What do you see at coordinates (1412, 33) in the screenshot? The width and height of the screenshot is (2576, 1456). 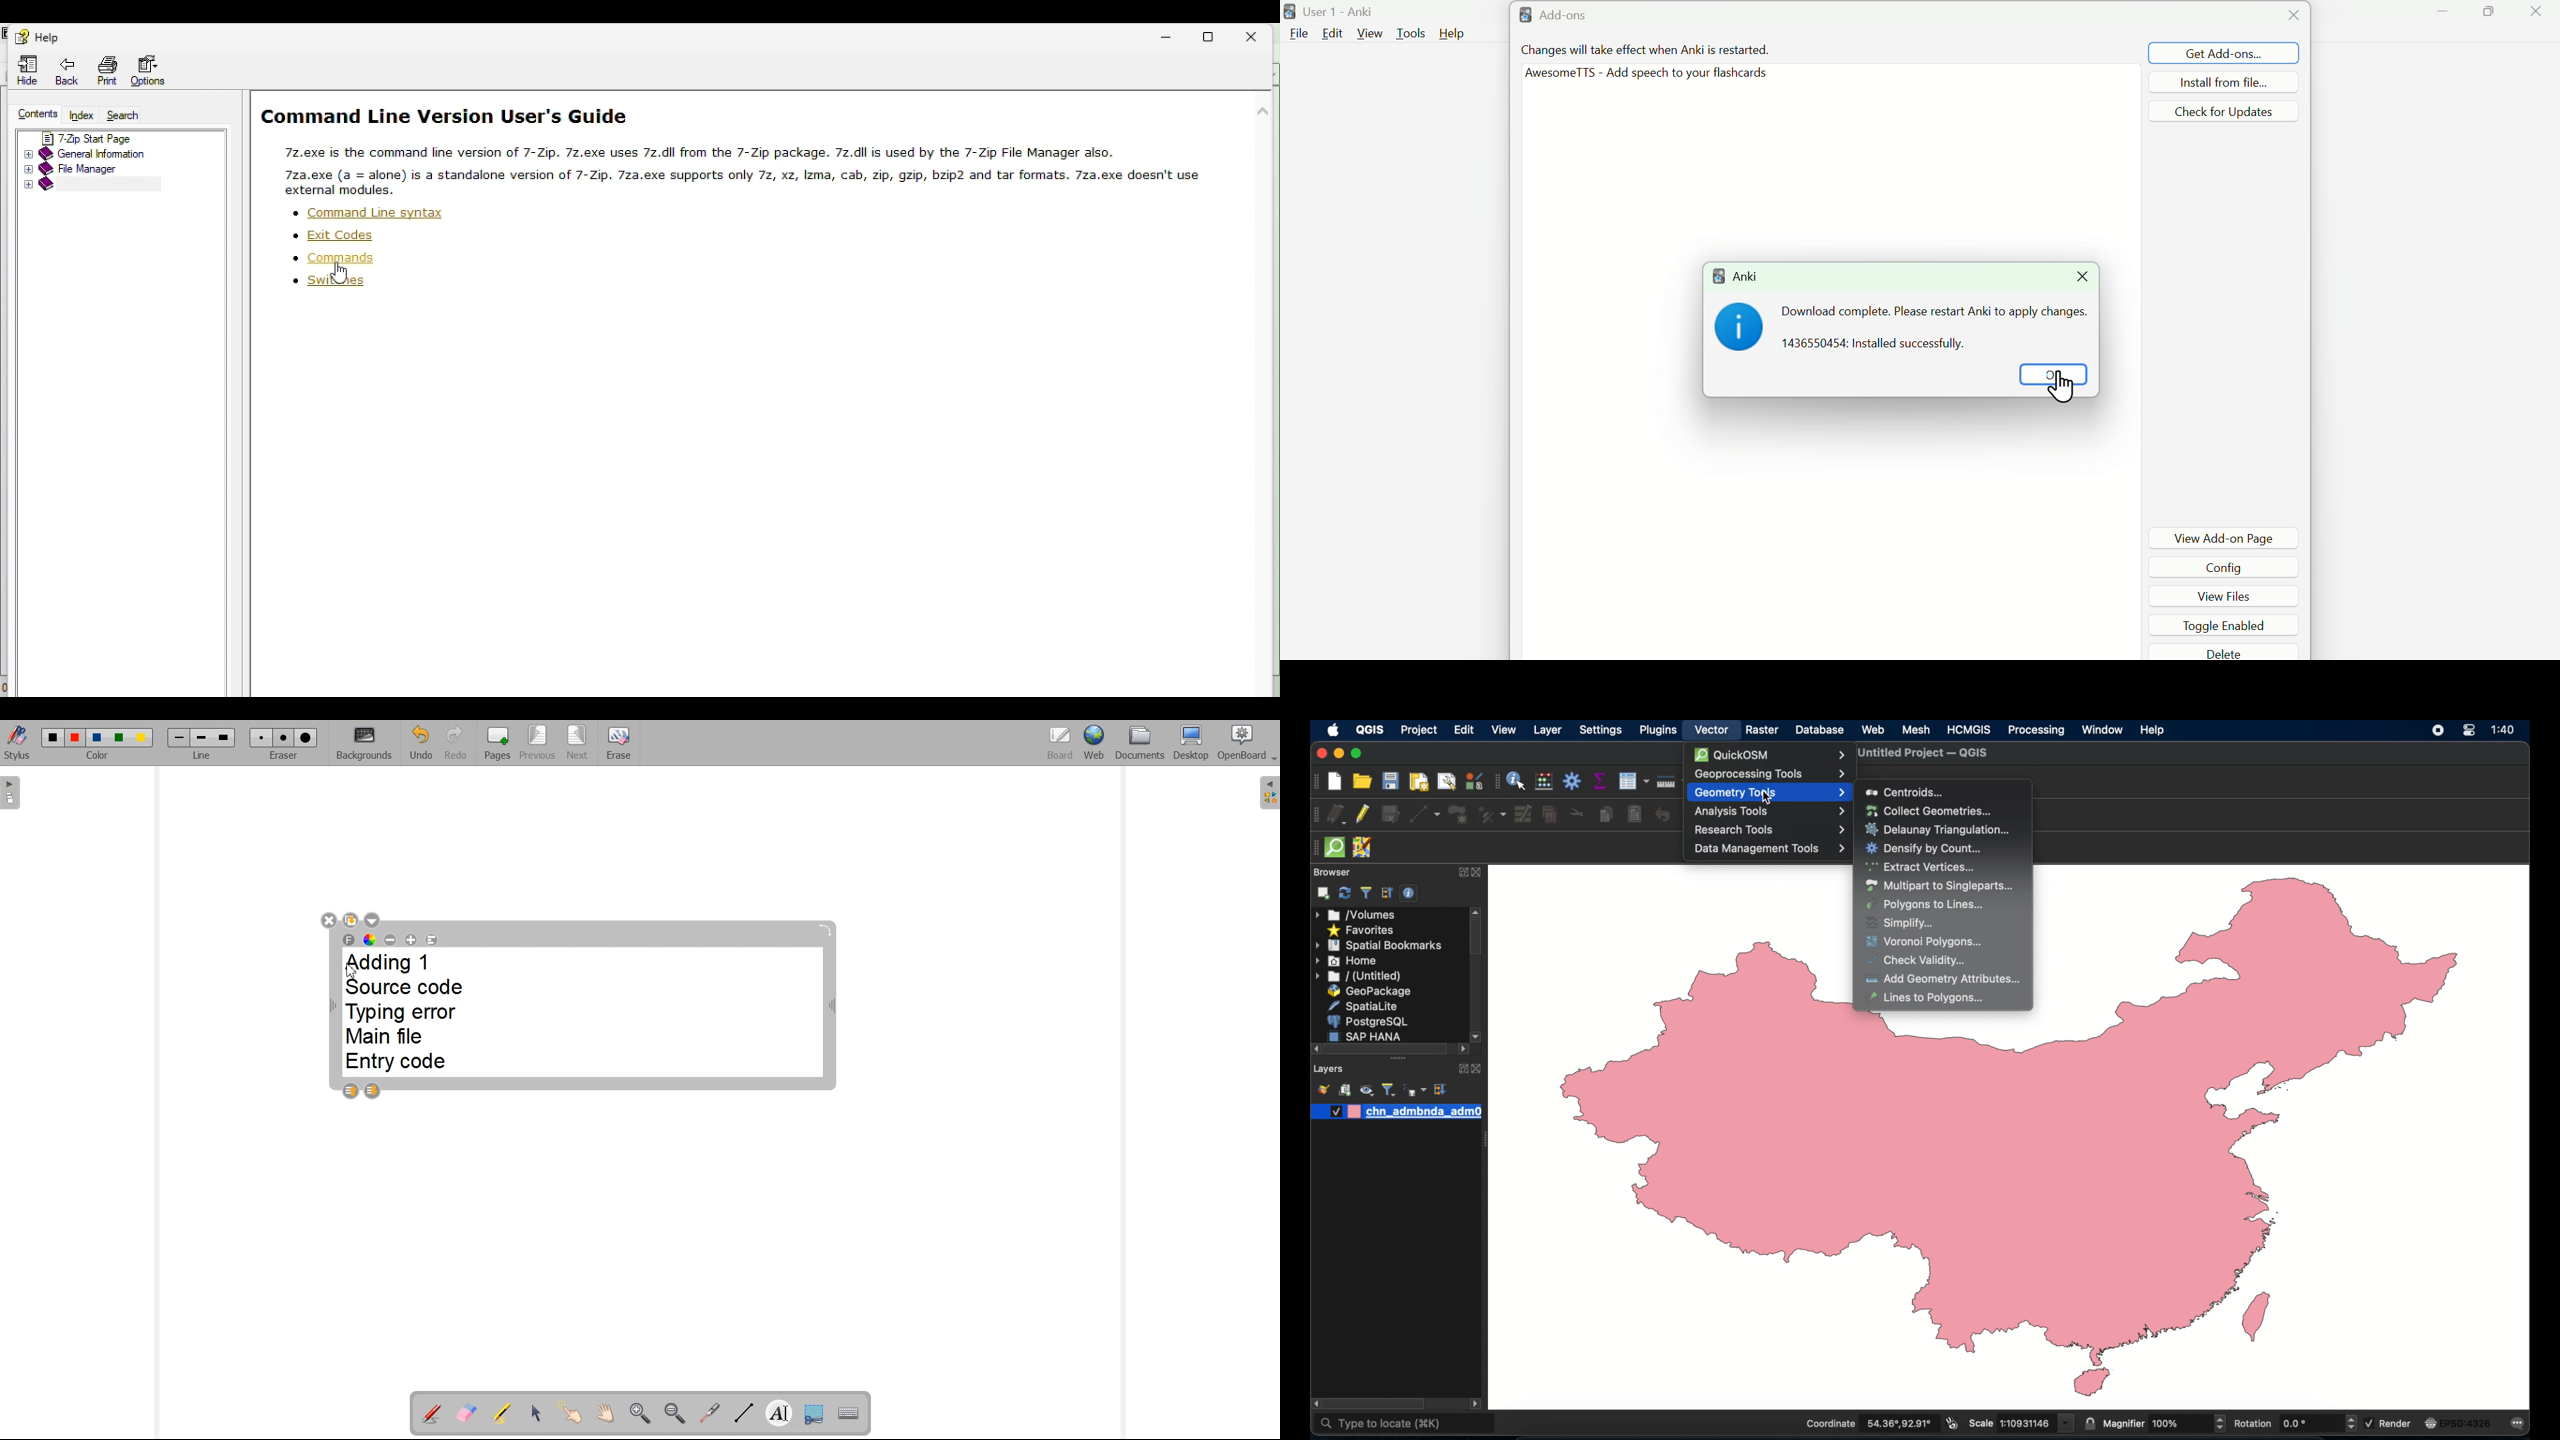 I see `Tools` at bounding box center [1412, 33].